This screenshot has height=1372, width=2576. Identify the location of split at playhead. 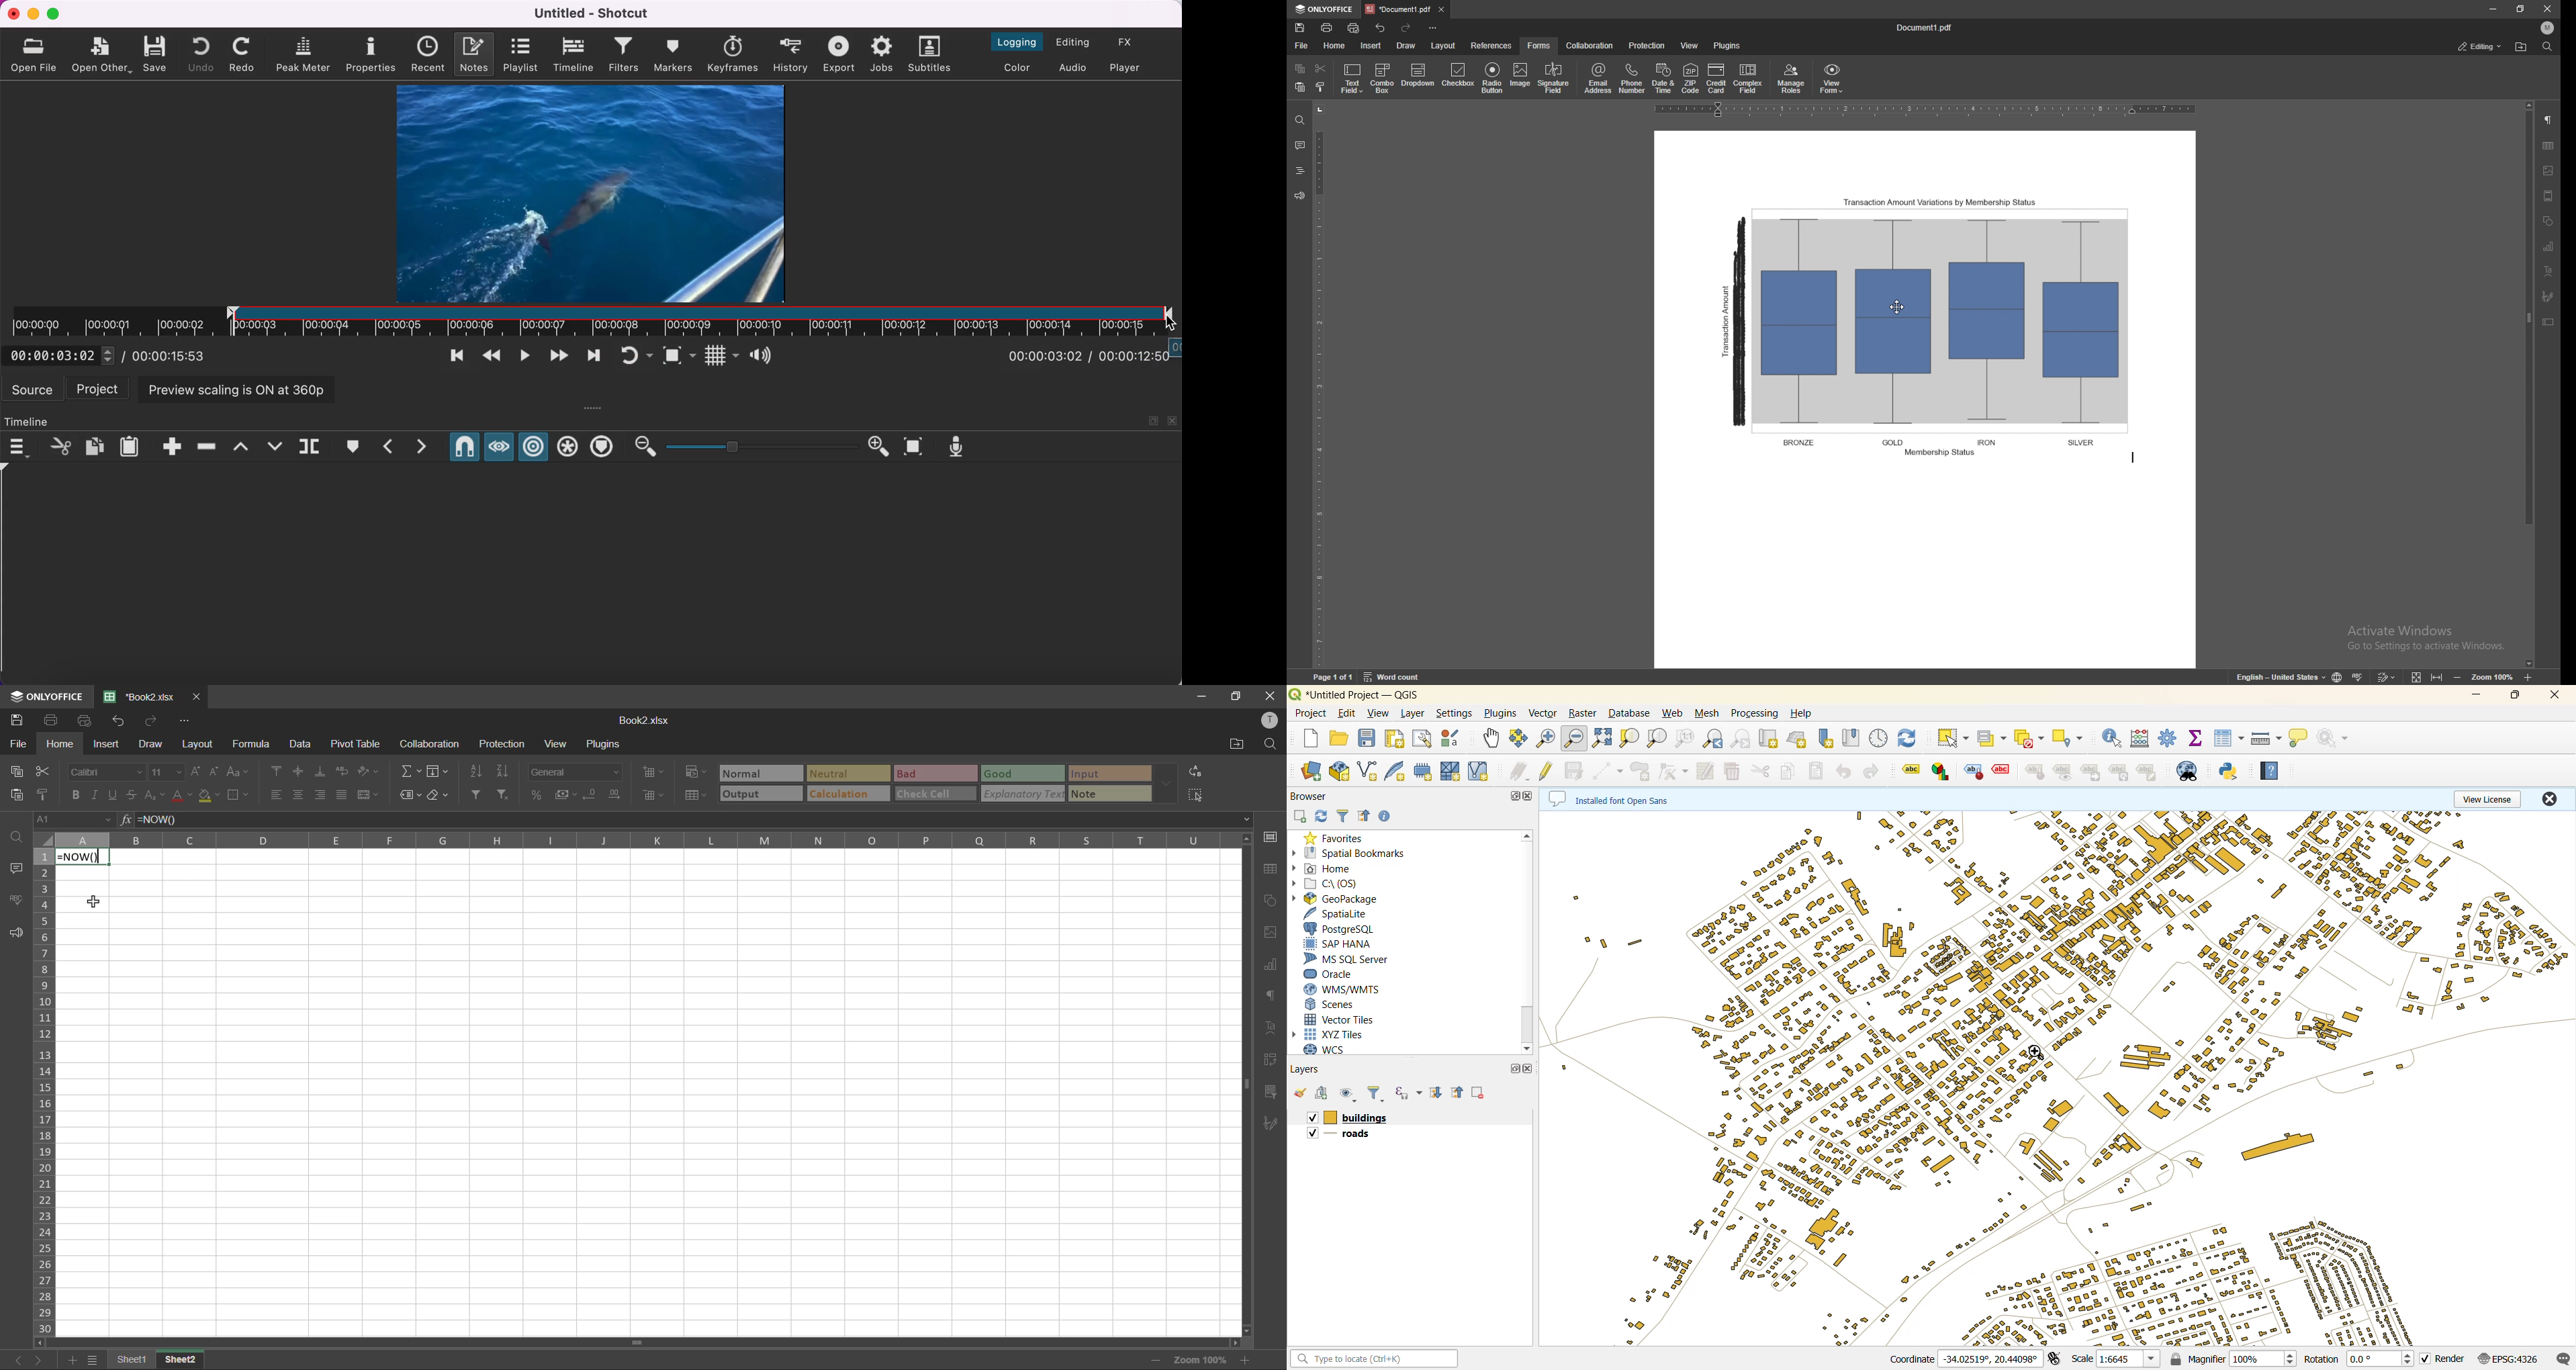
(310, 446).